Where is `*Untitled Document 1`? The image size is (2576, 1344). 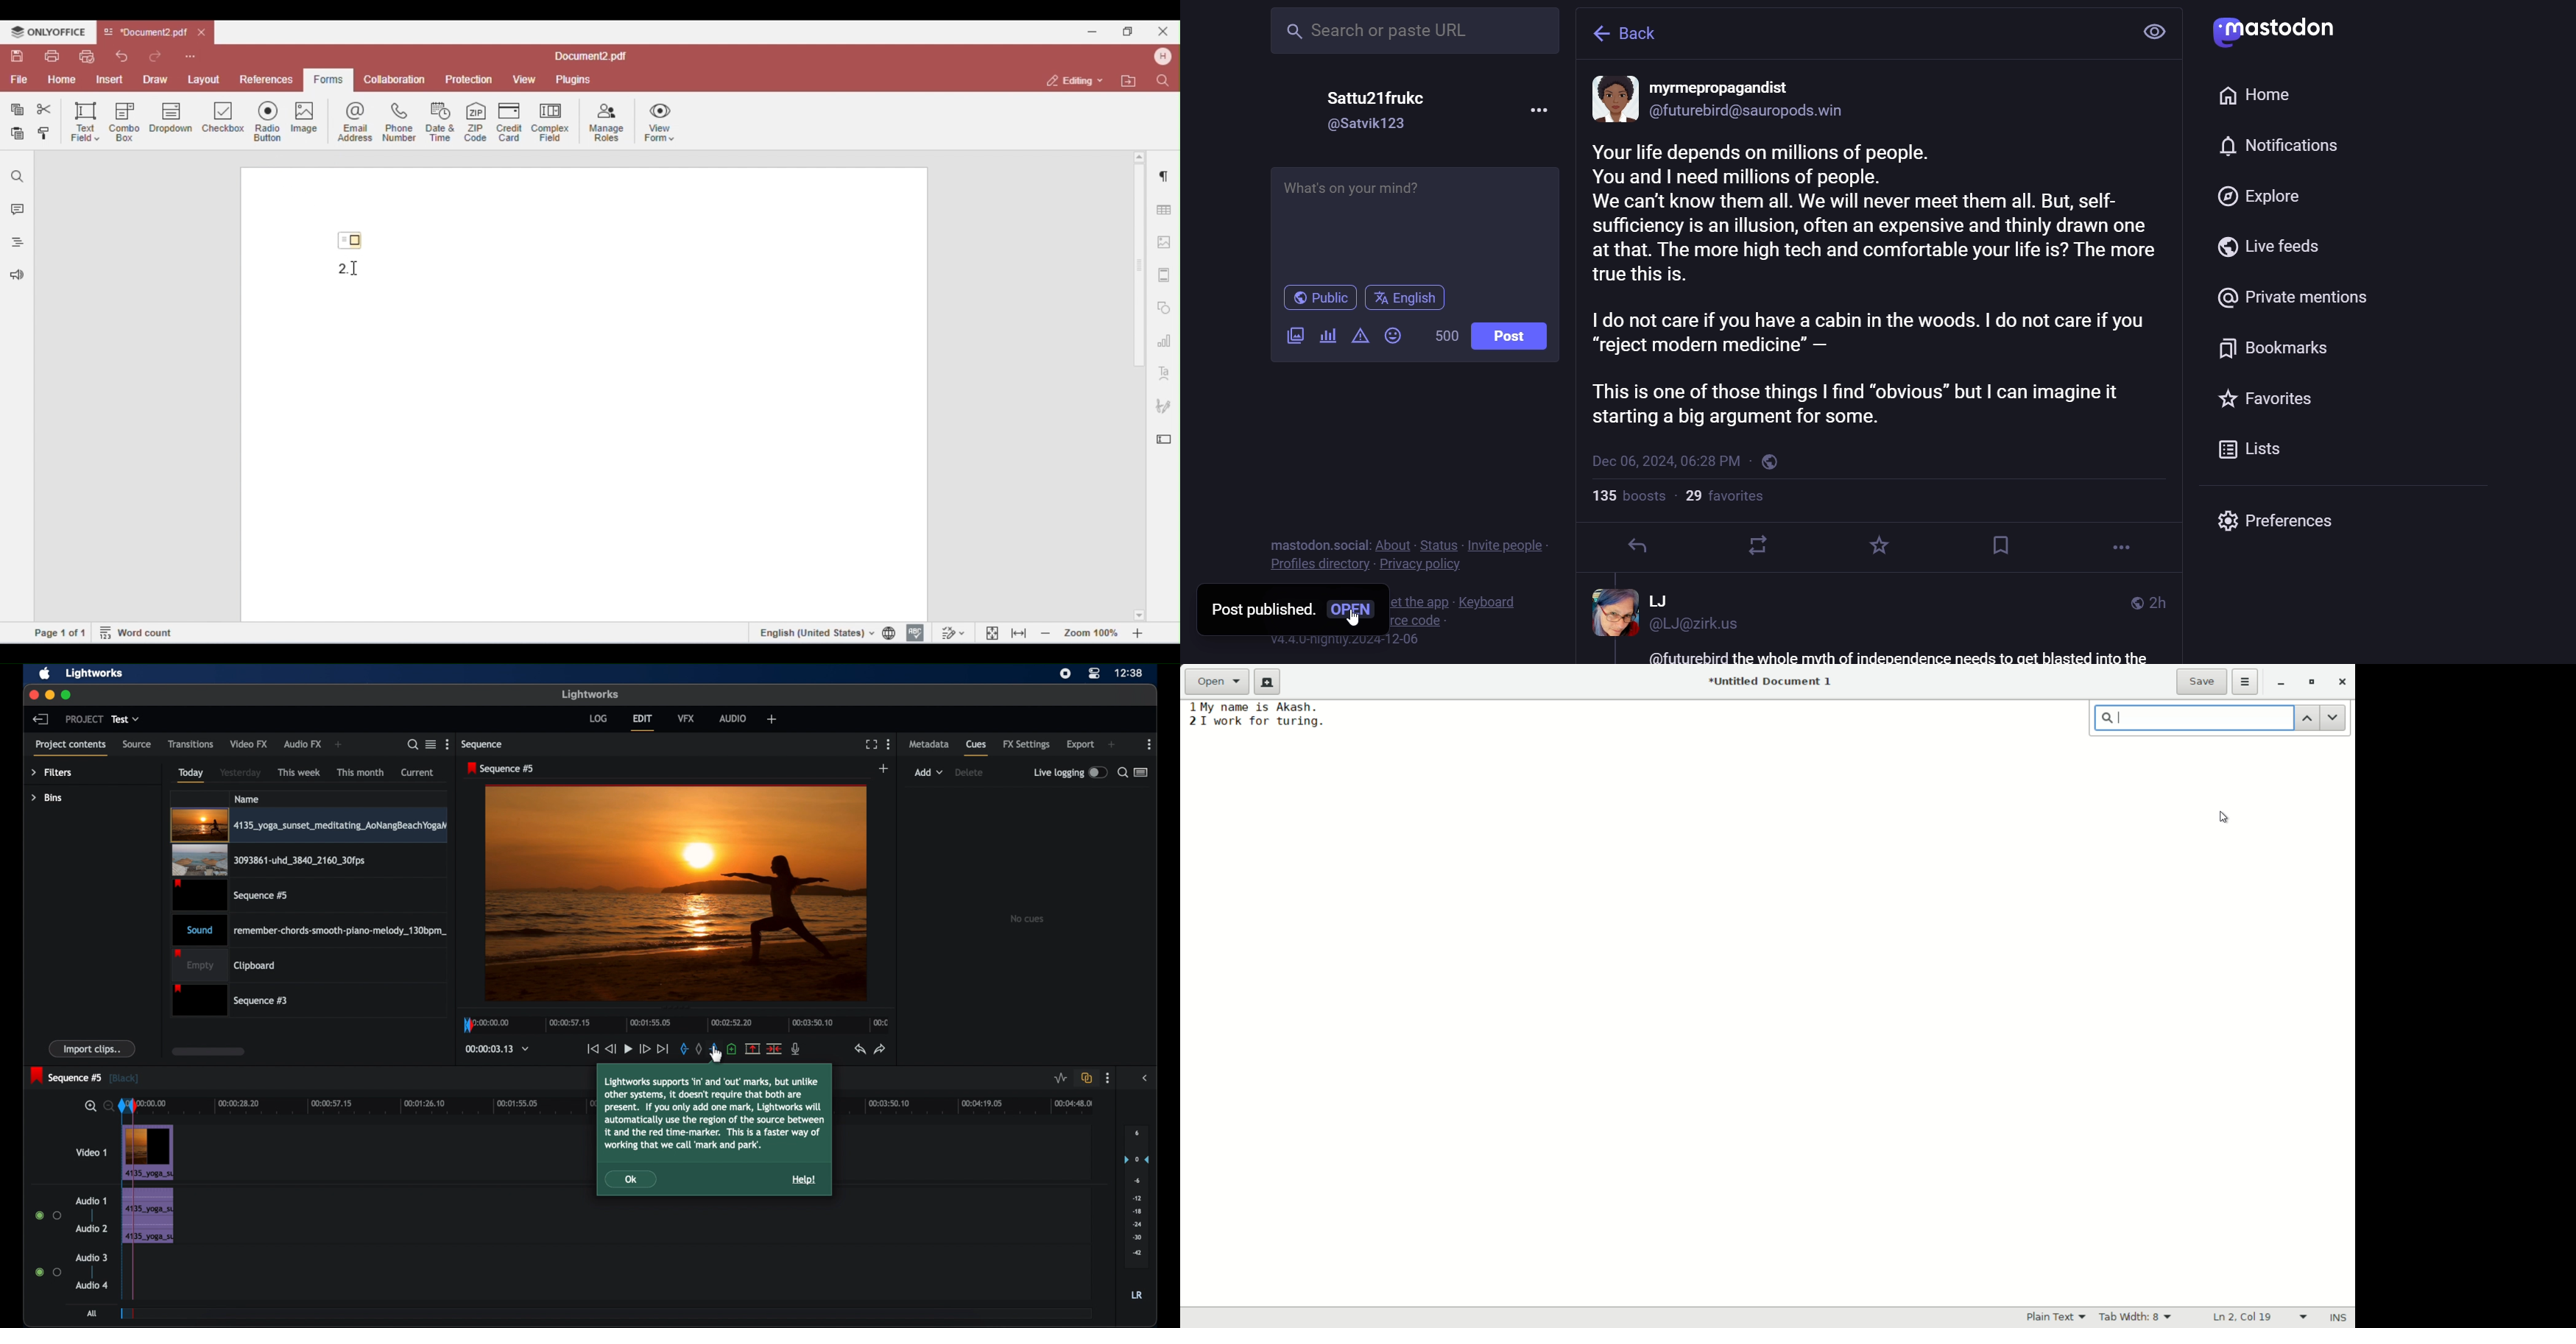 *Untitled Document 1 is located at coordinates (1773, 682).